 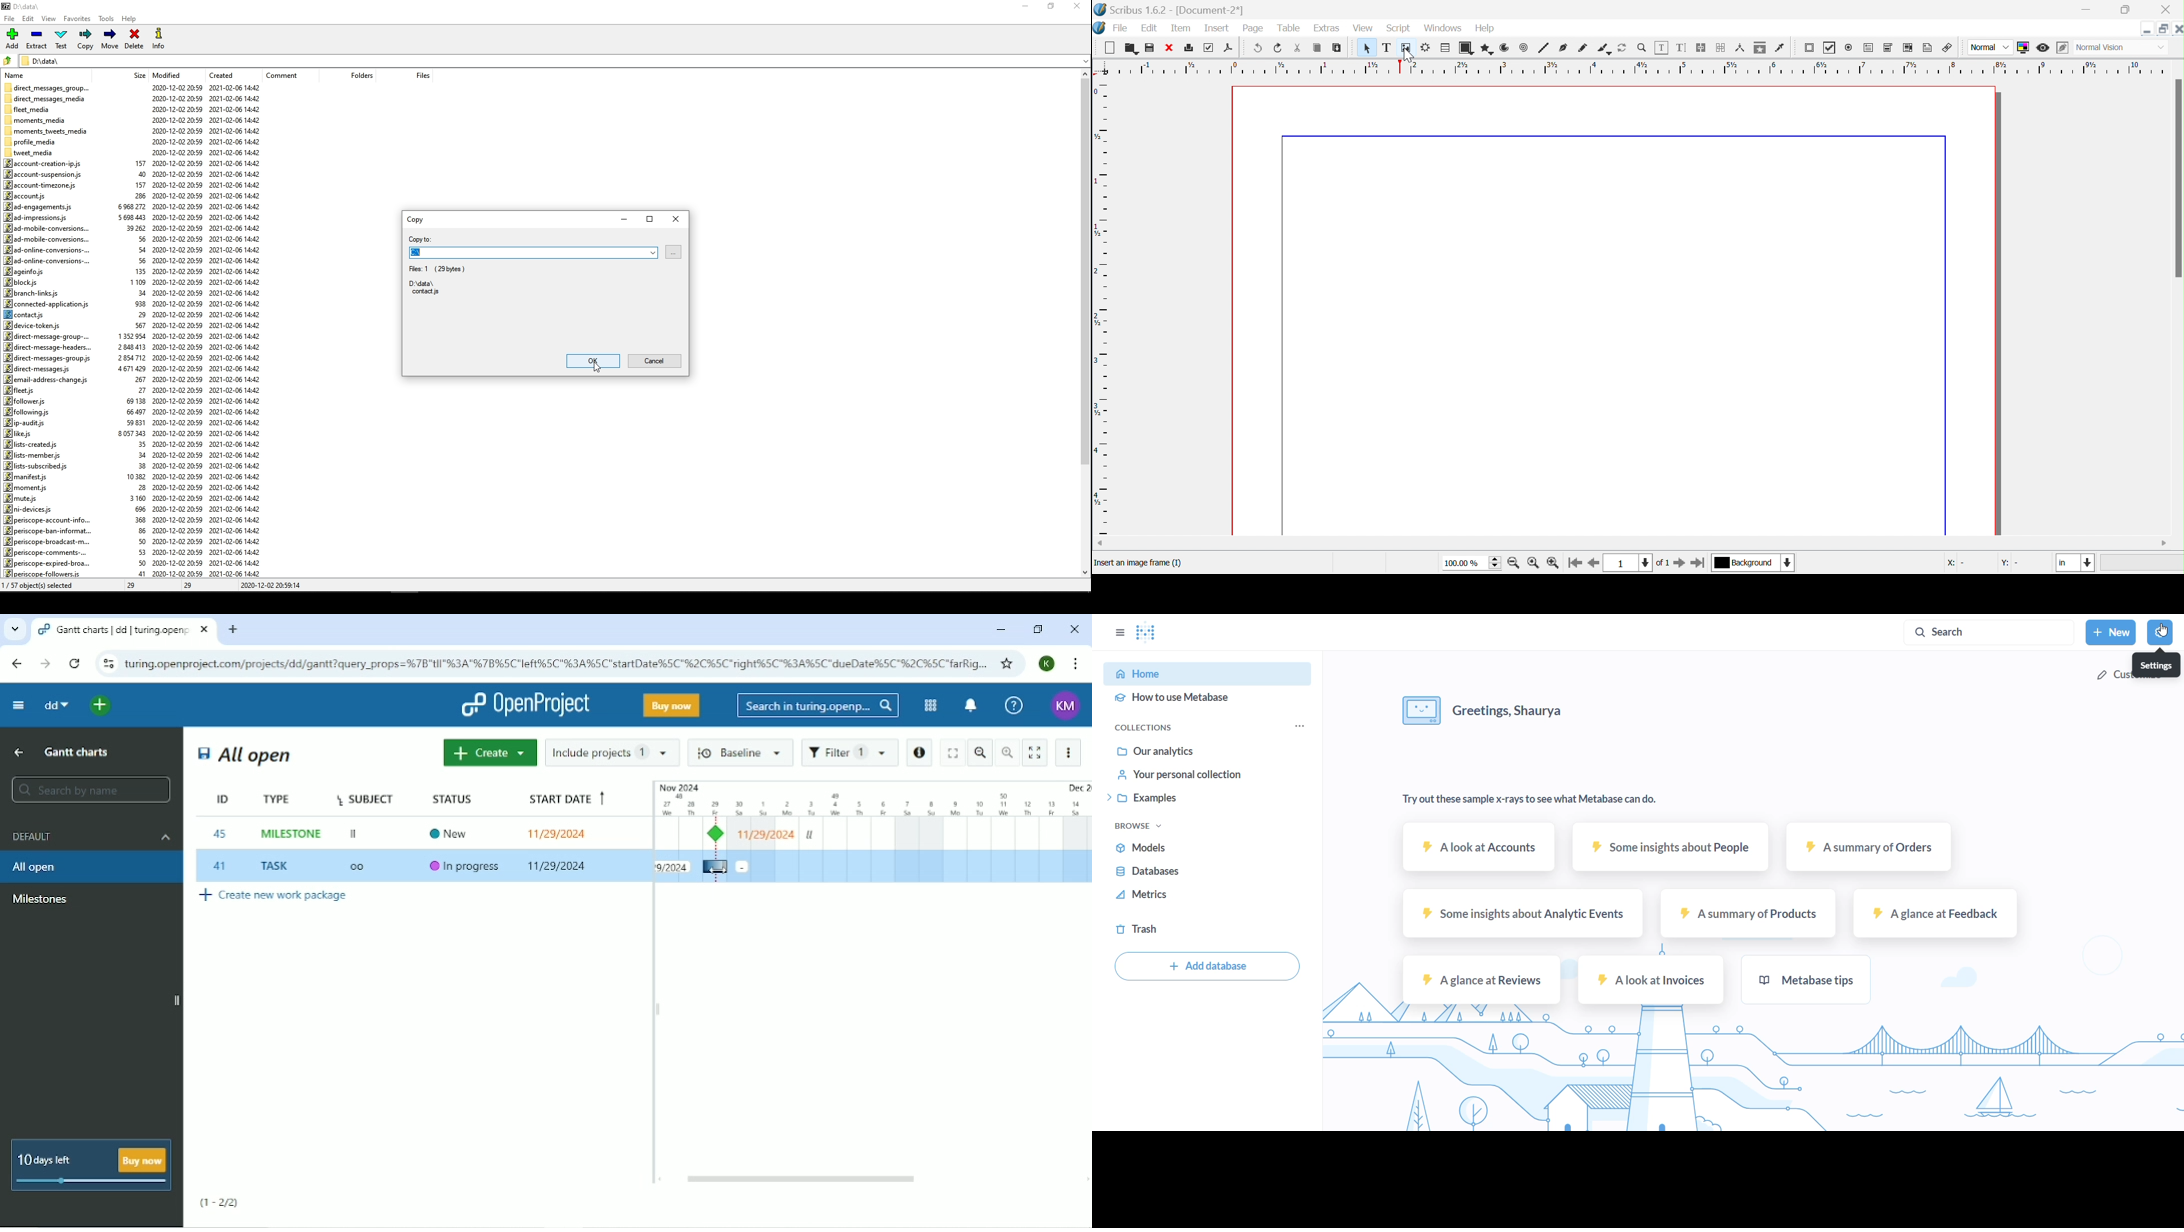 What do you see at coordinates (278, 866) in the screenshot?
I see `TASK` at bounding box center [278, 866].